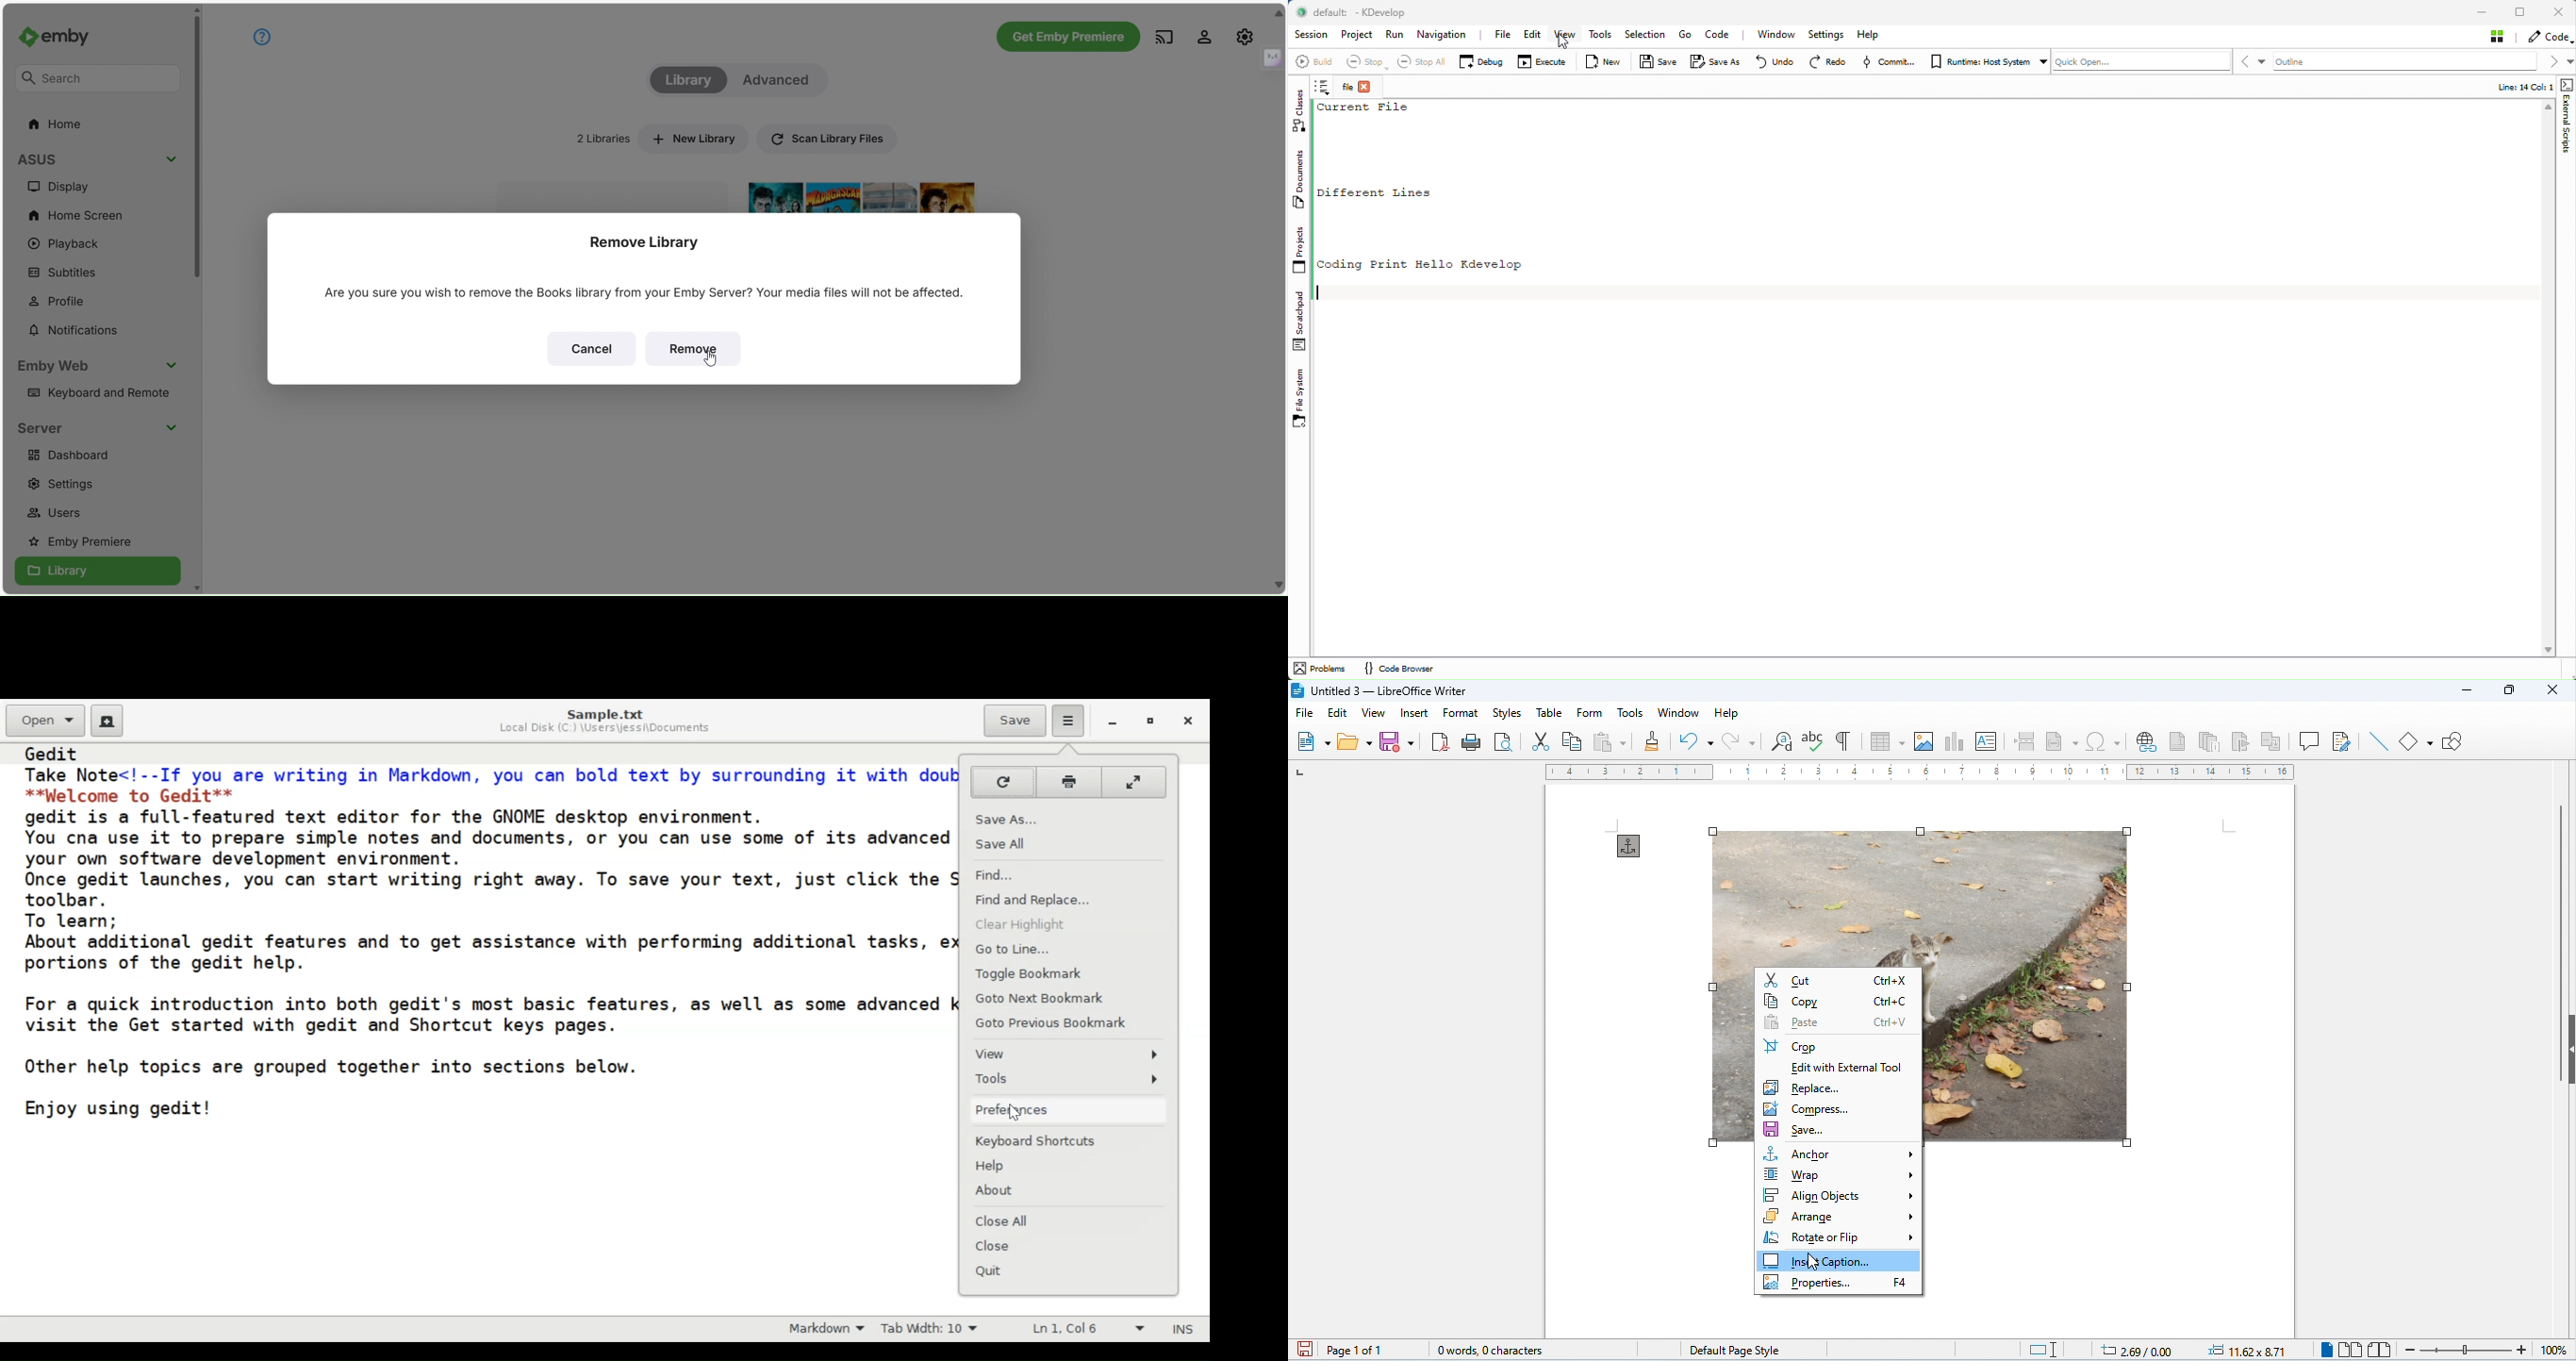  I want to click on page 1 of 1, so click(1356, 1350).